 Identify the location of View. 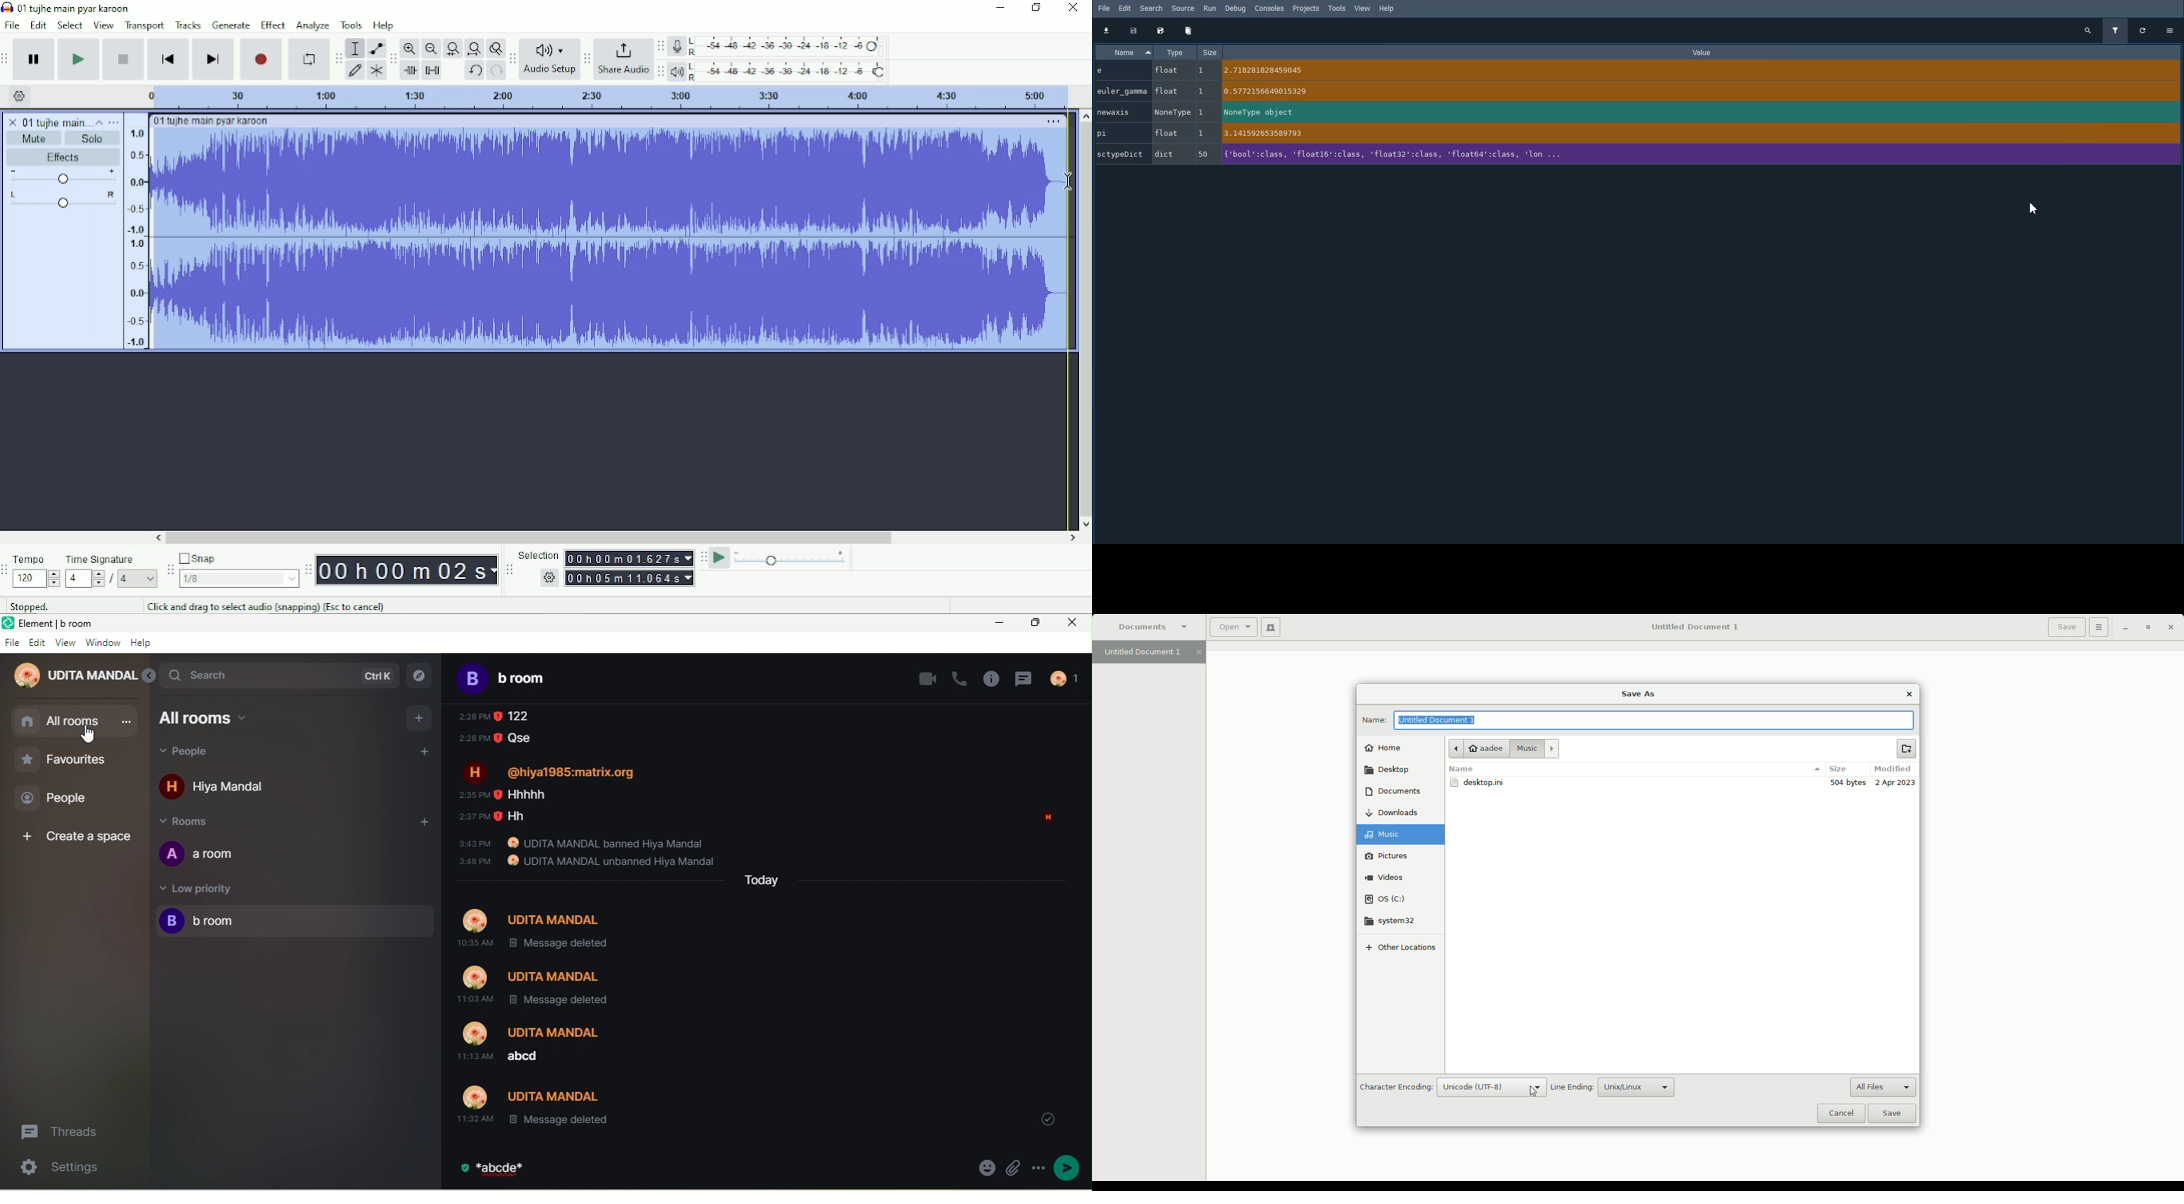
(1362, 8).